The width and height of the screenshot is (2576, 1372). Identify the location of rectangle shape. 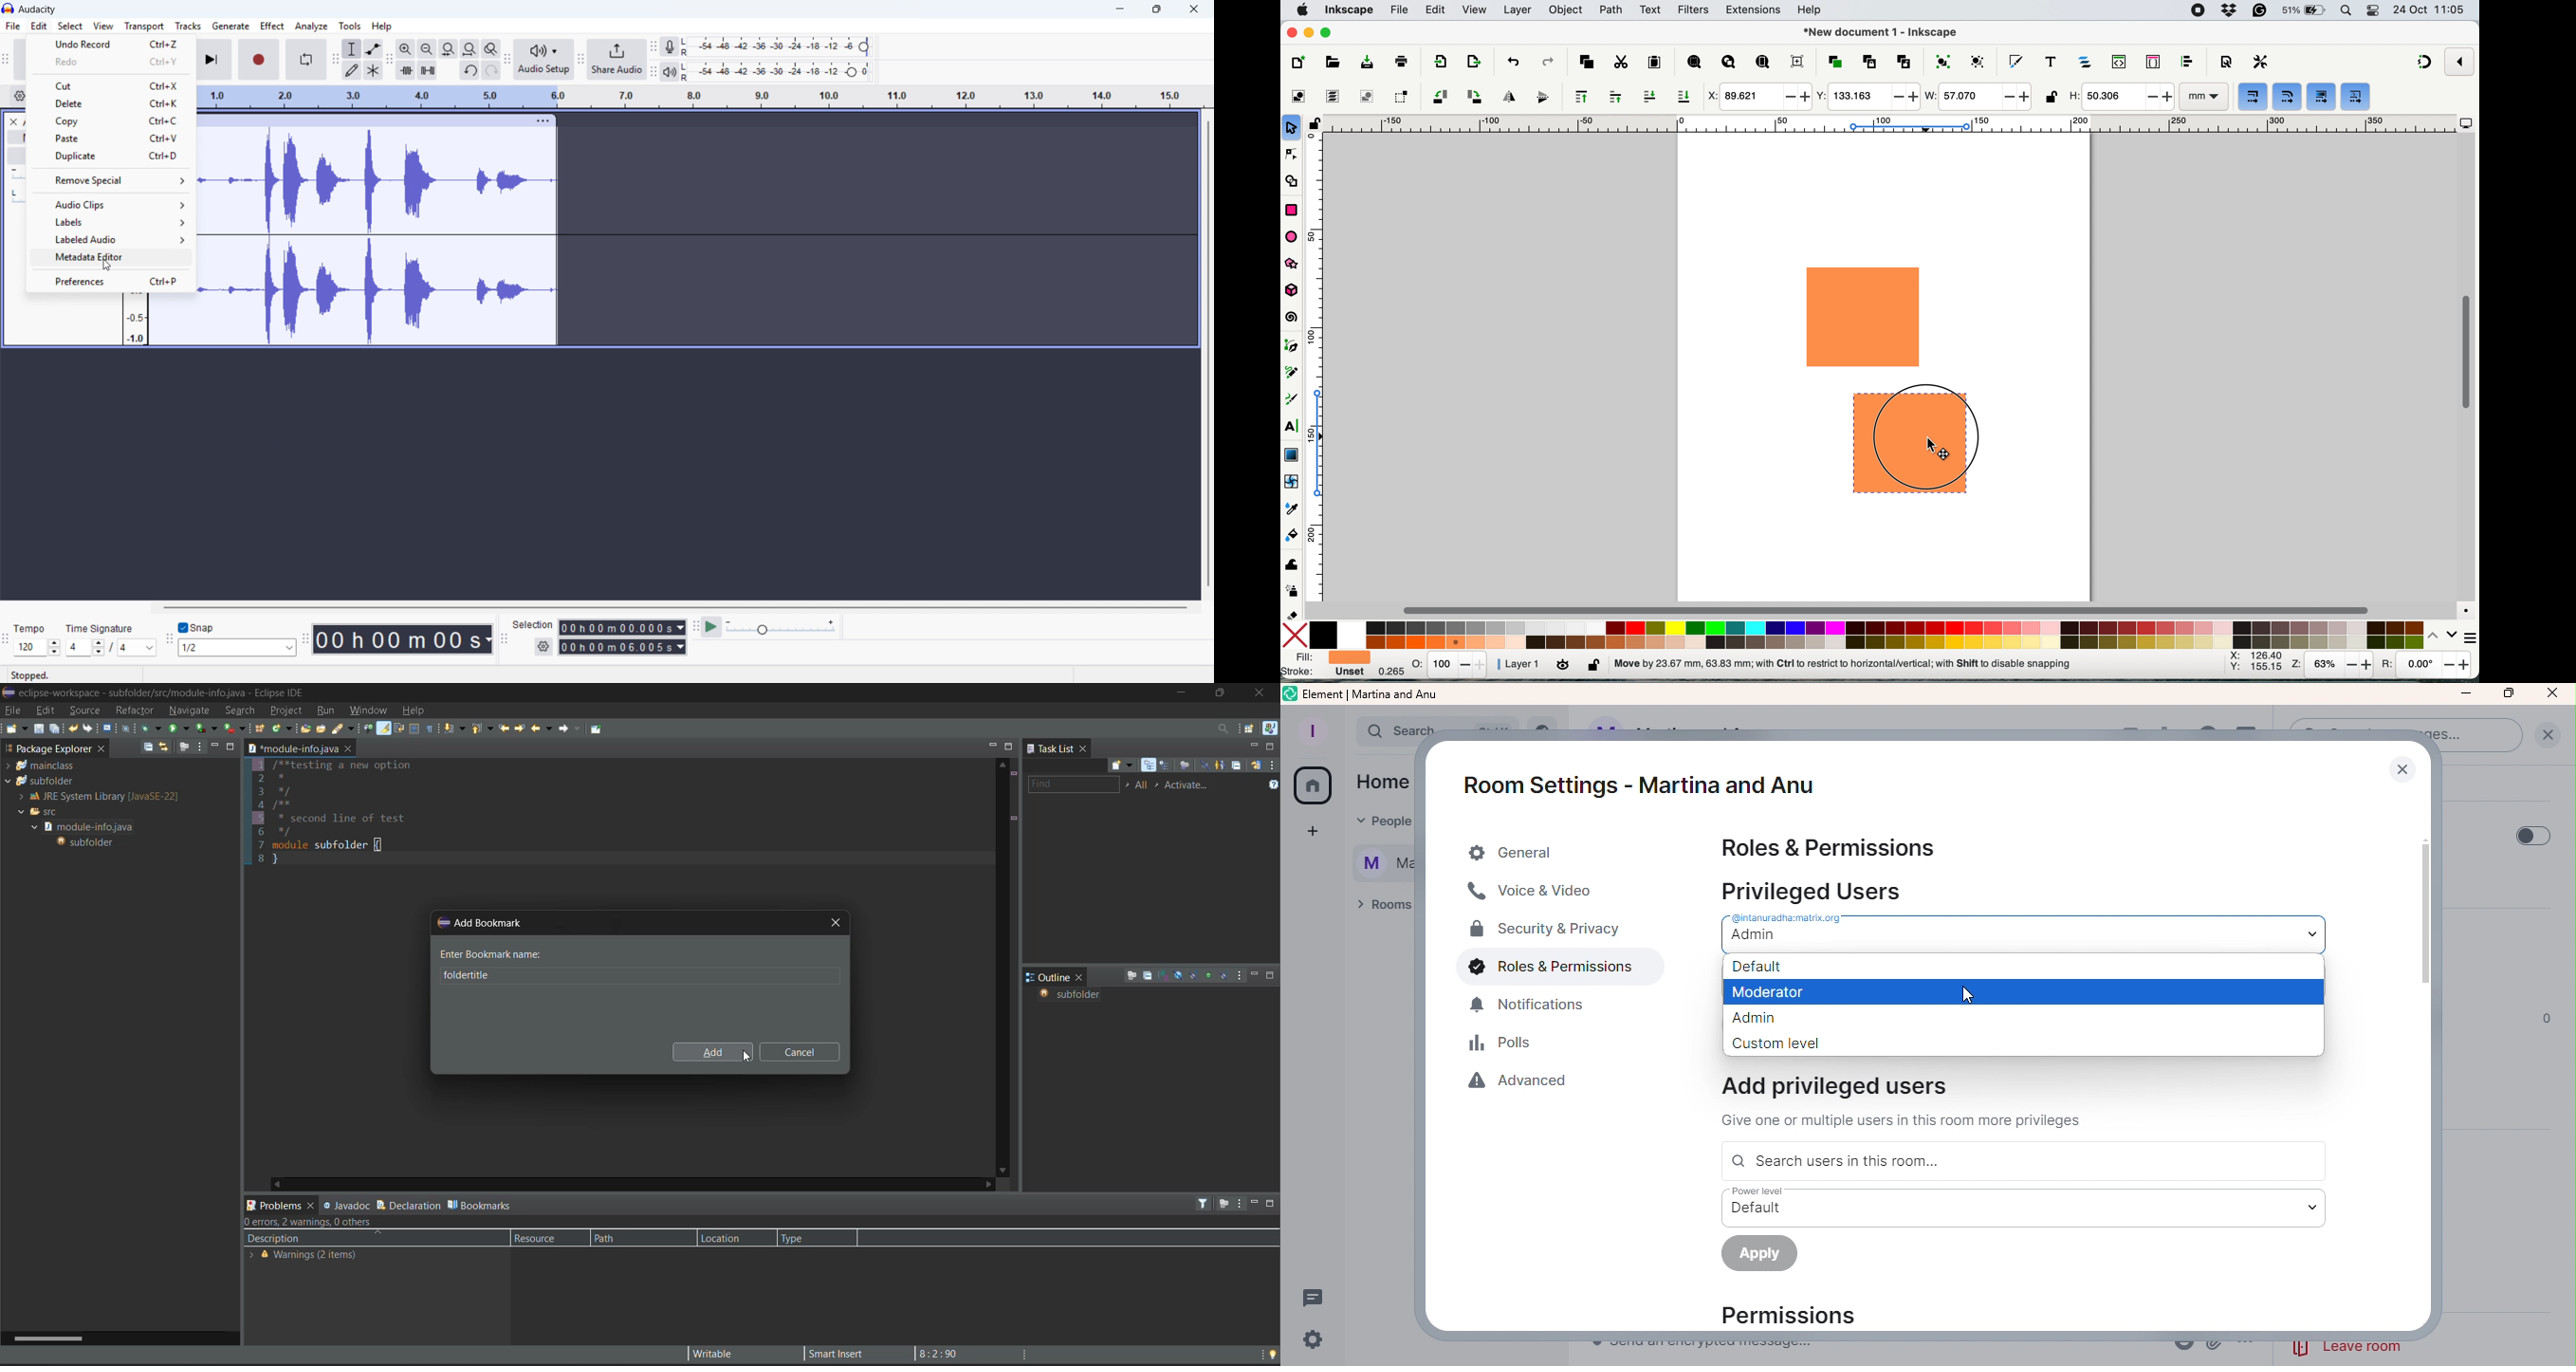
(1863, 317).